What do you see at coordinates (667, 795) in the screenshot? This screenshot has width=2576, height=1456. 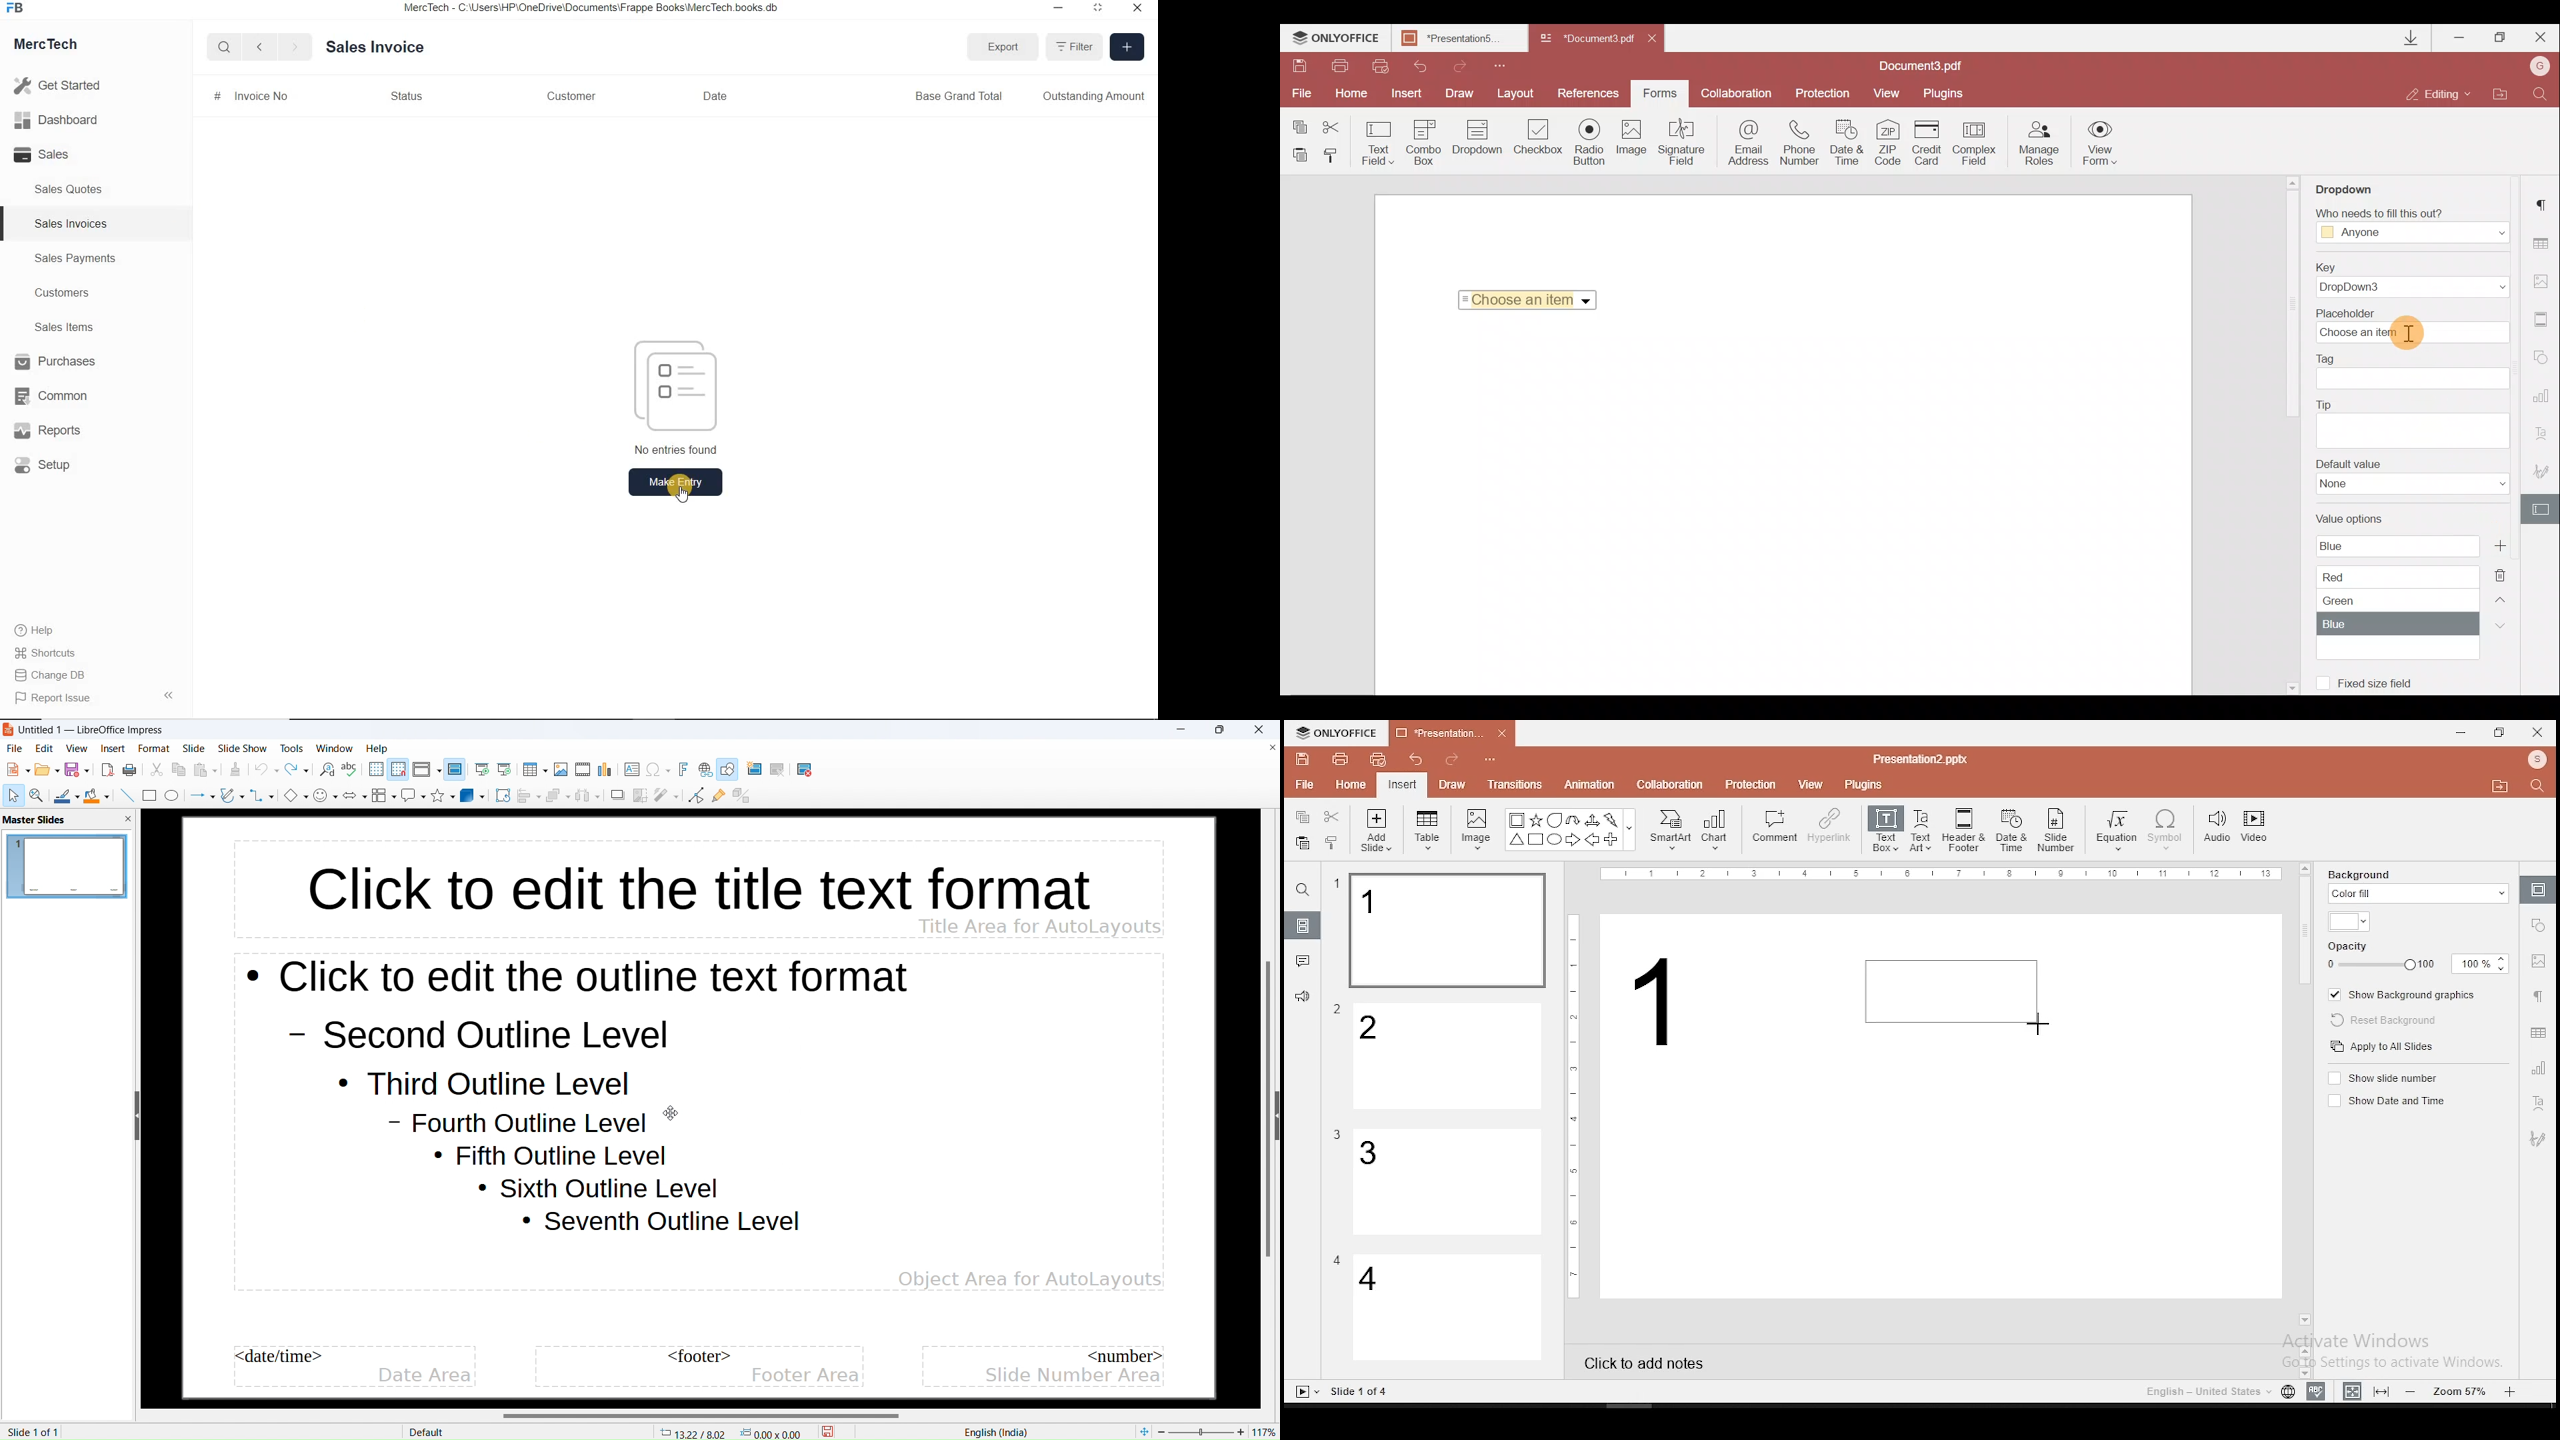 I see `filter` at bounding box center [667, 795].